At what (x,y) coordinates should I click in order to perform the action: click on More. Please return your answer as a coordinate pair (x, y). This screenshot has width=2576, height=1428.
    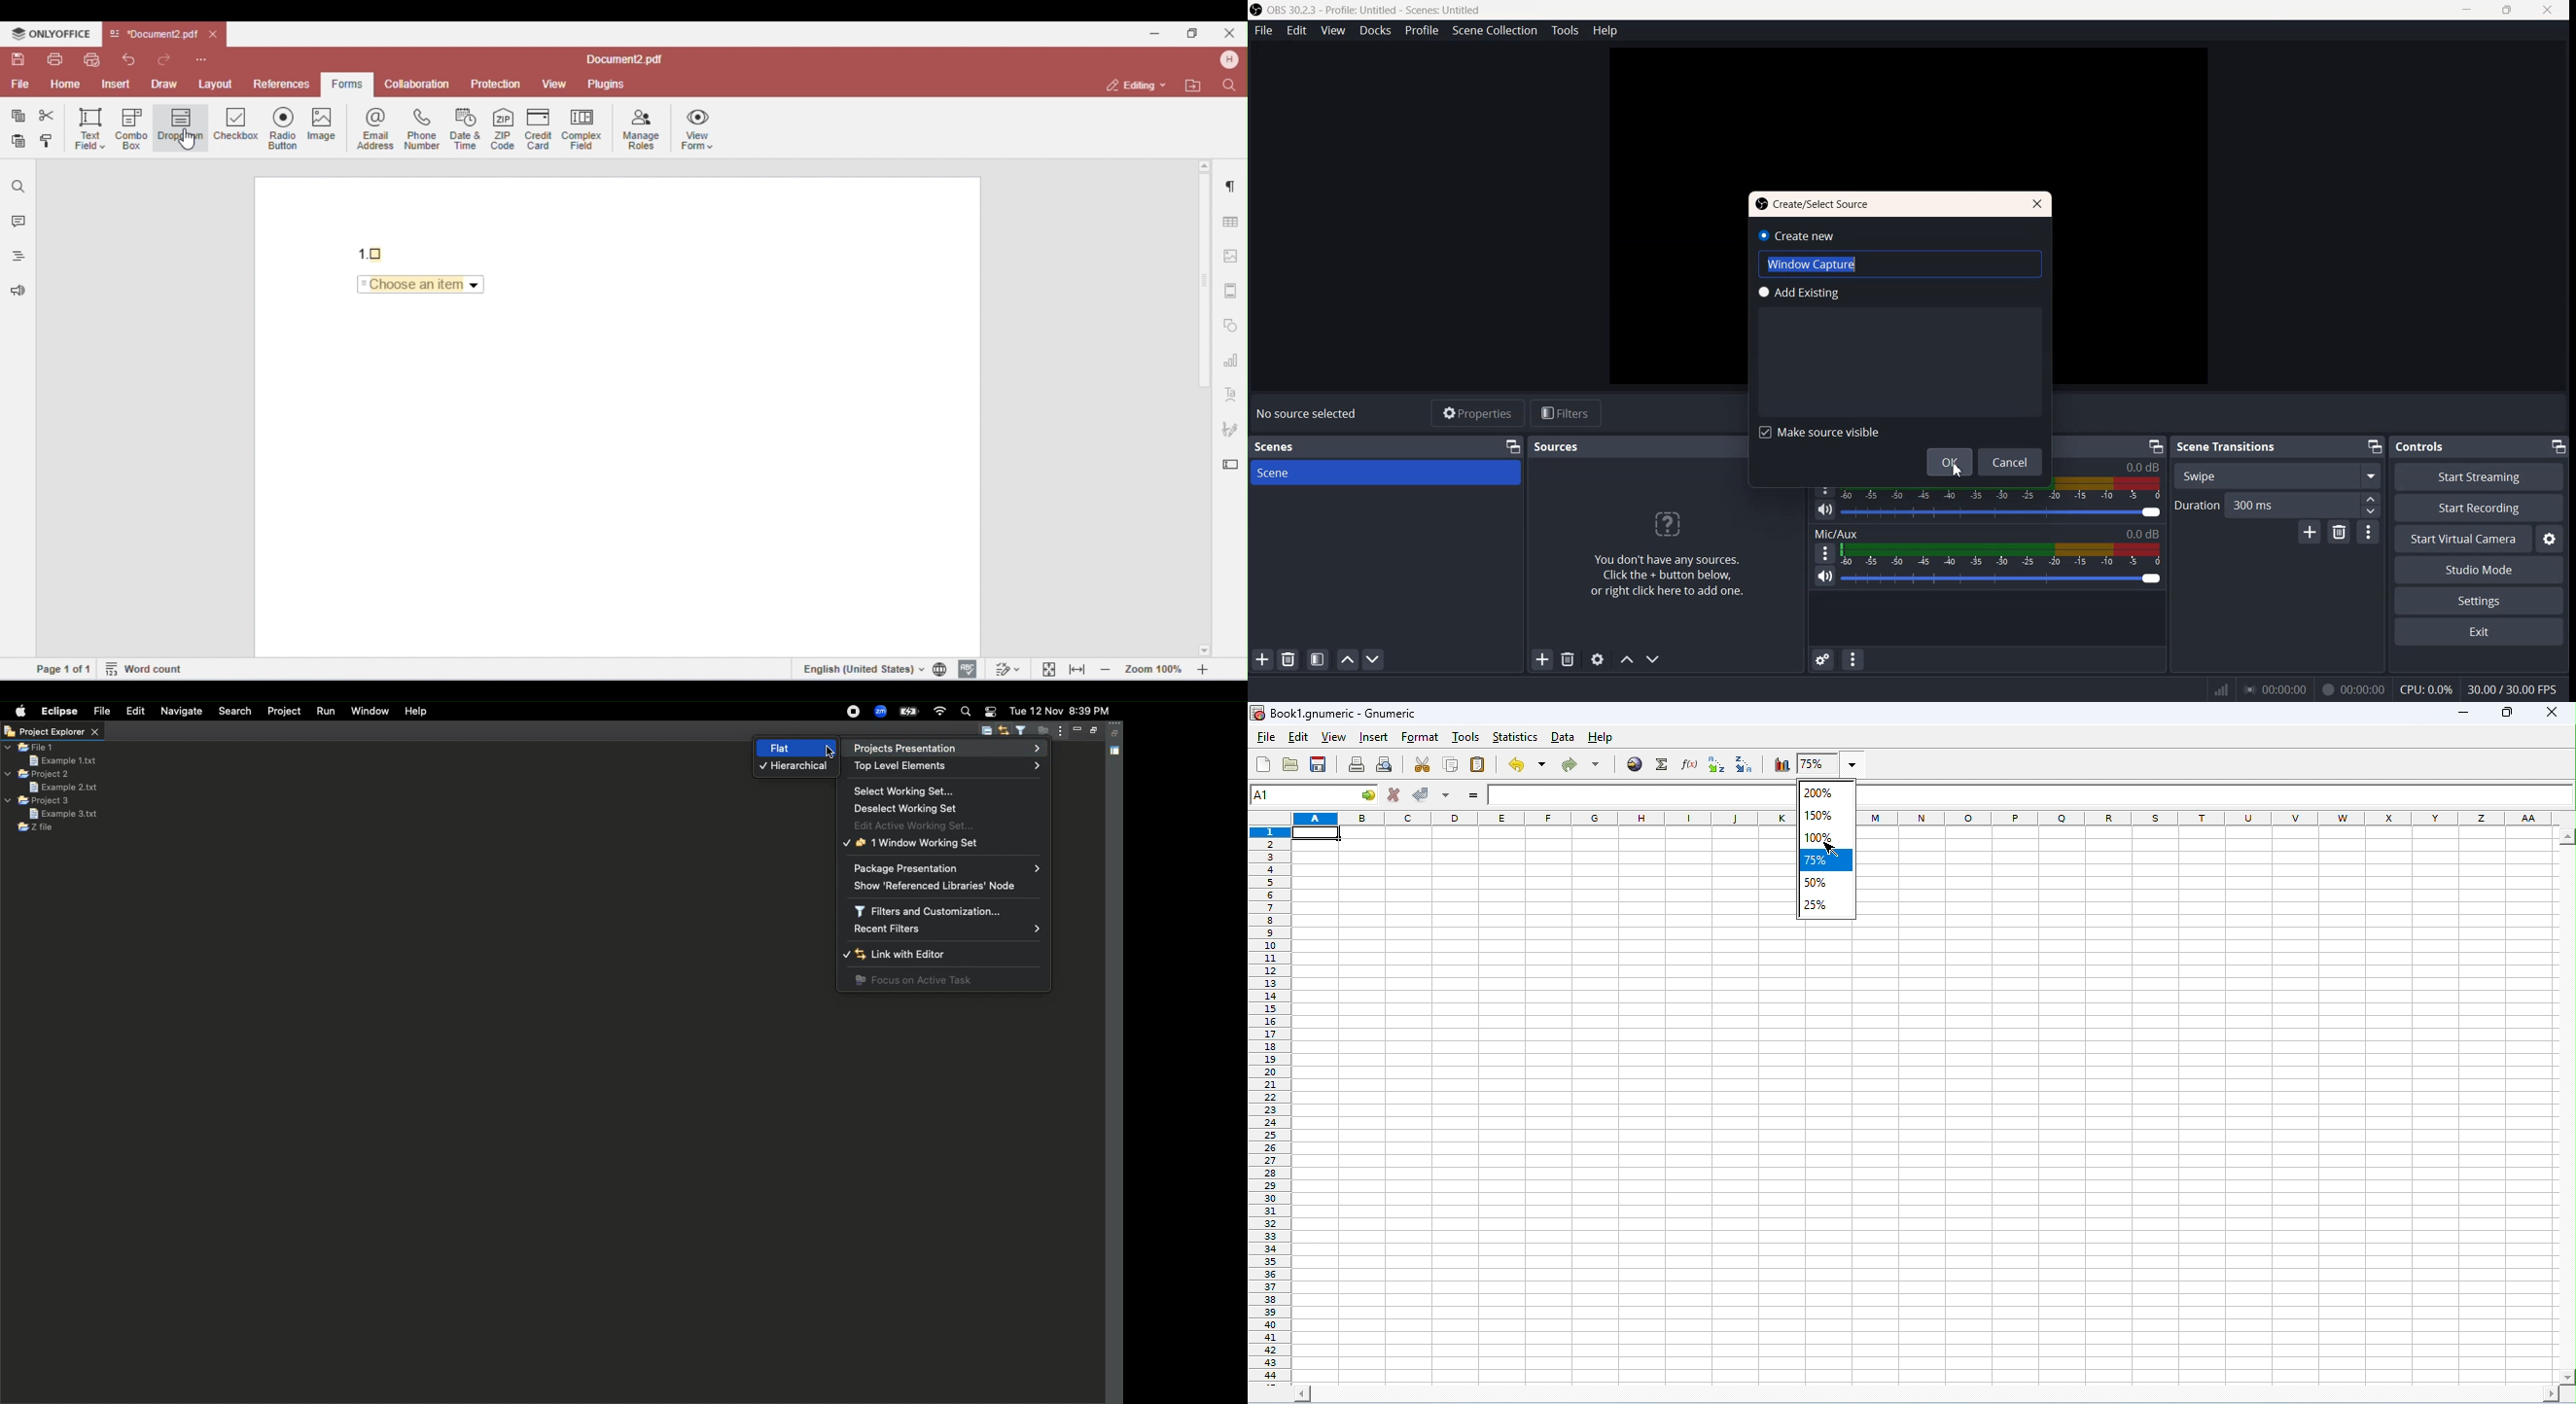
    Looking at the image, I should click on (2369, 531).